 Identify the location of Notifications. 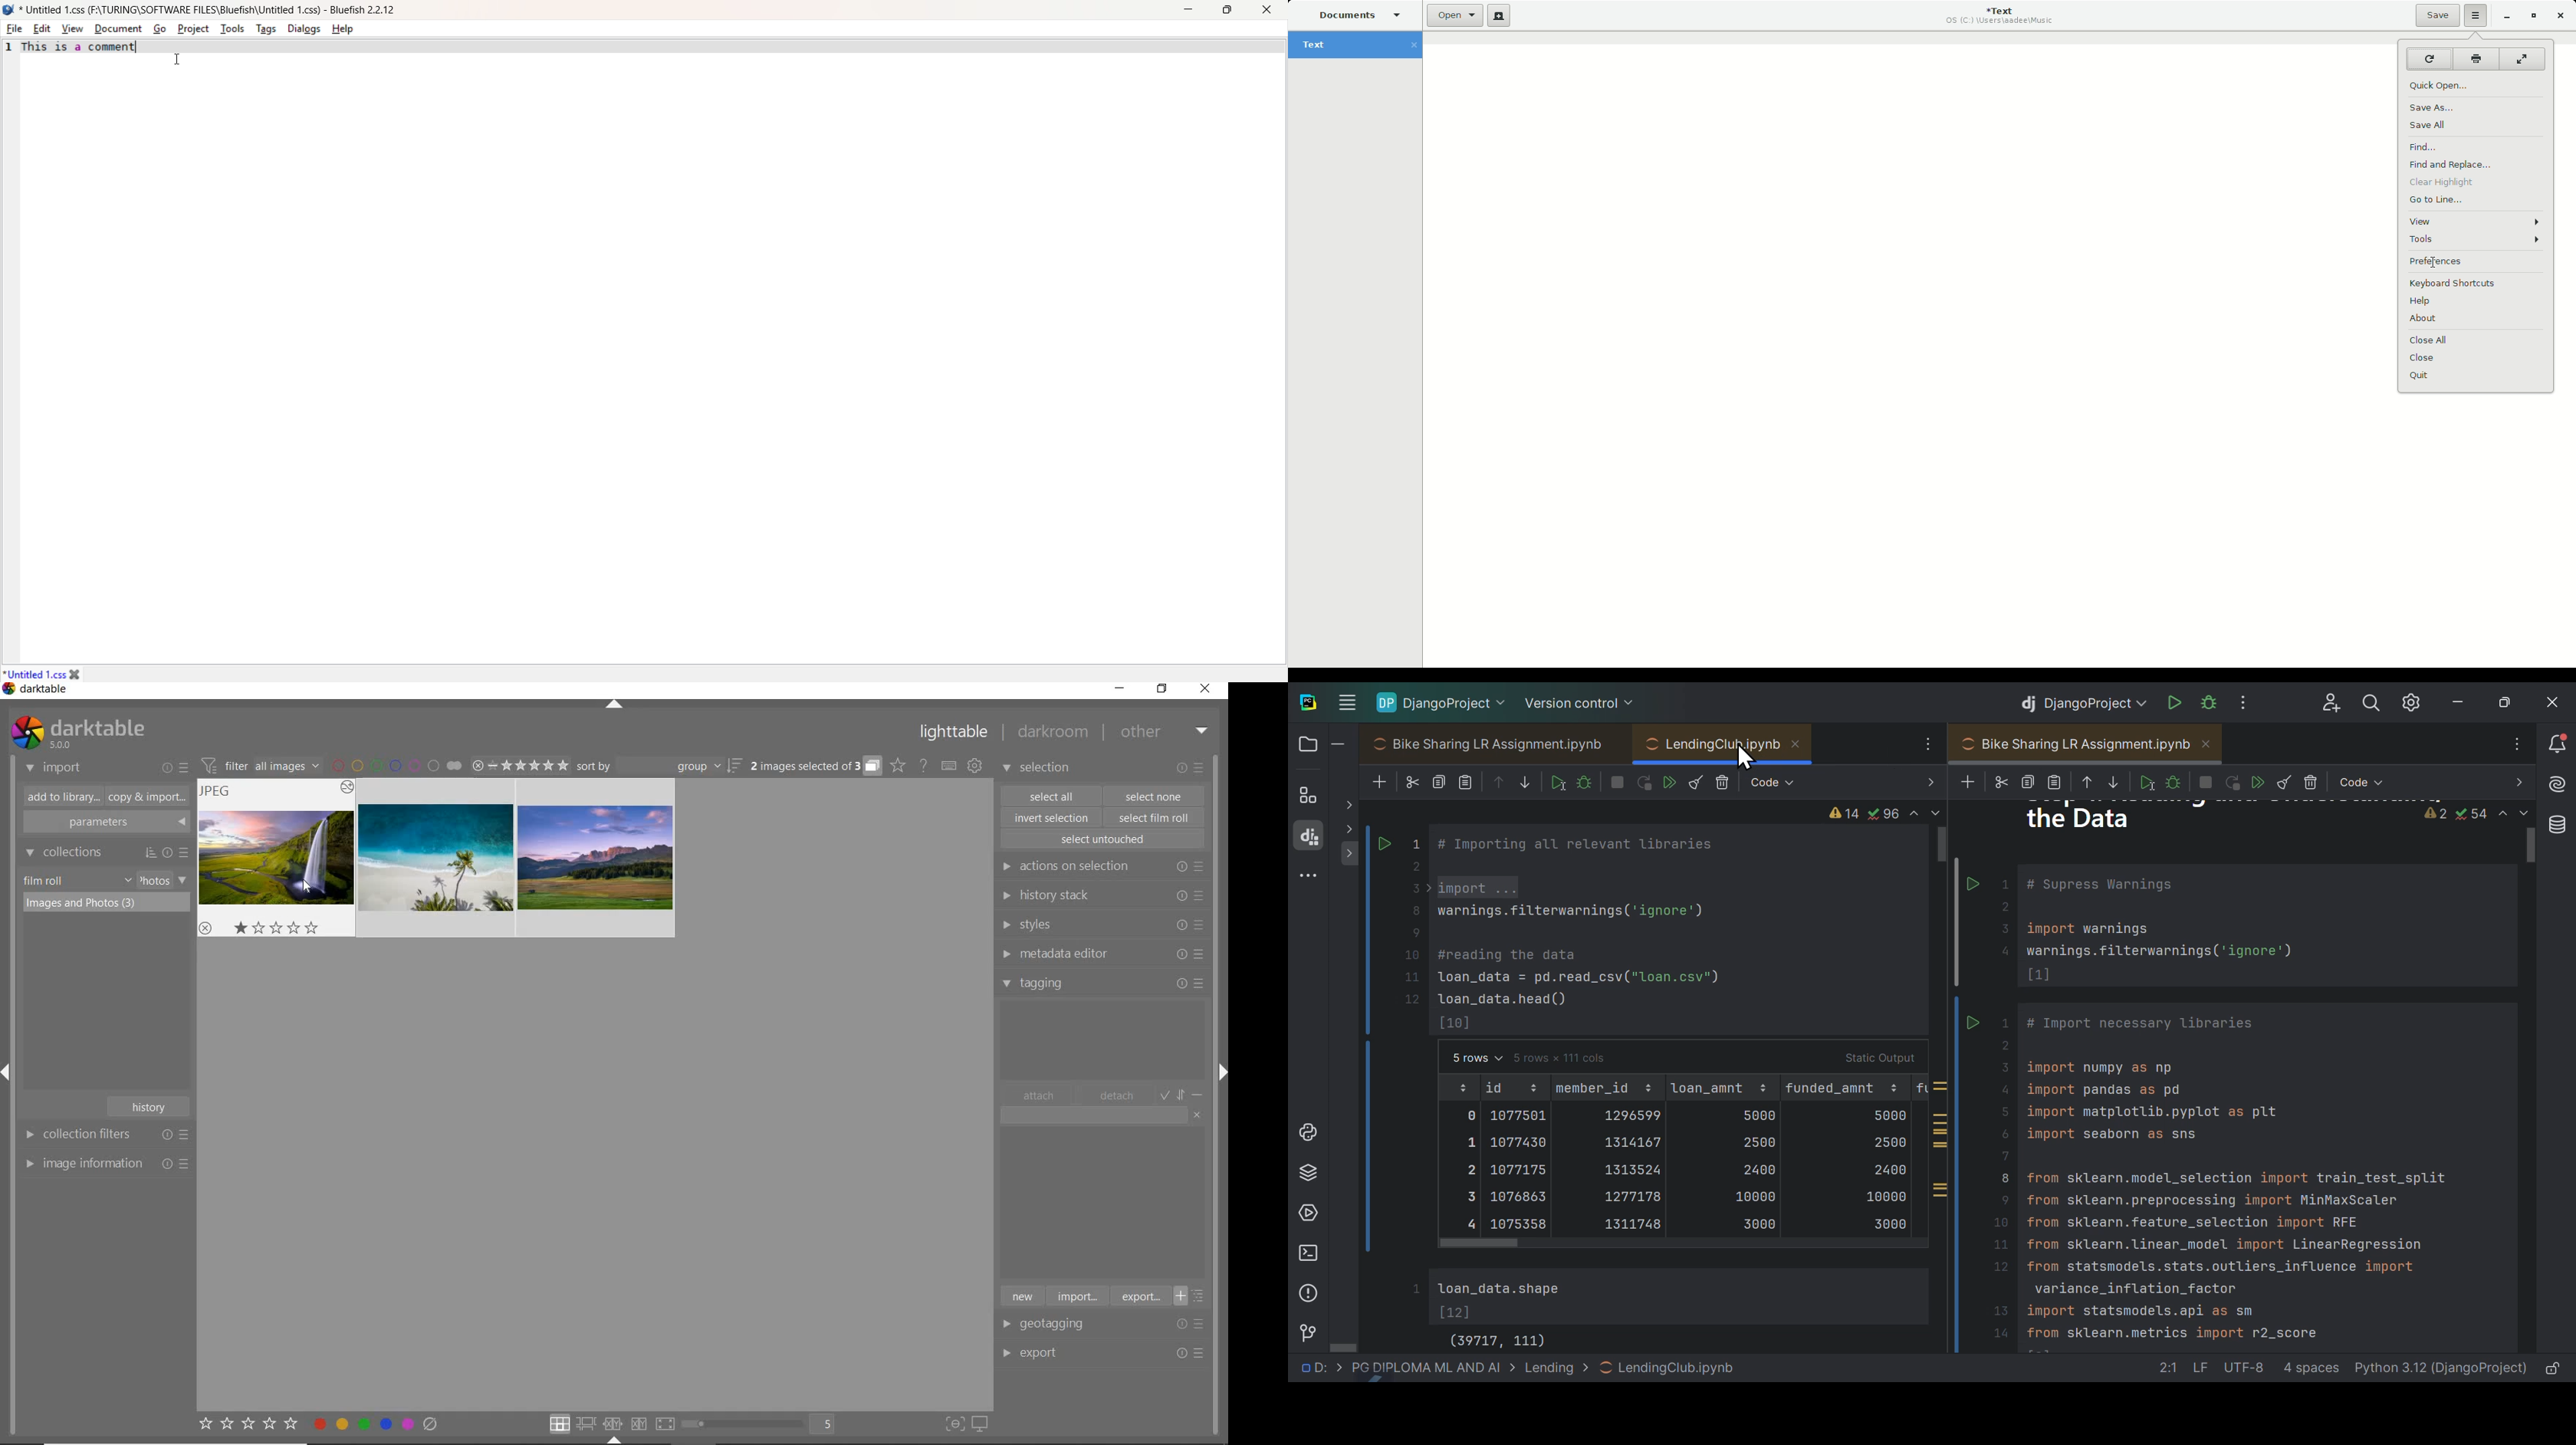
(2561, 745).